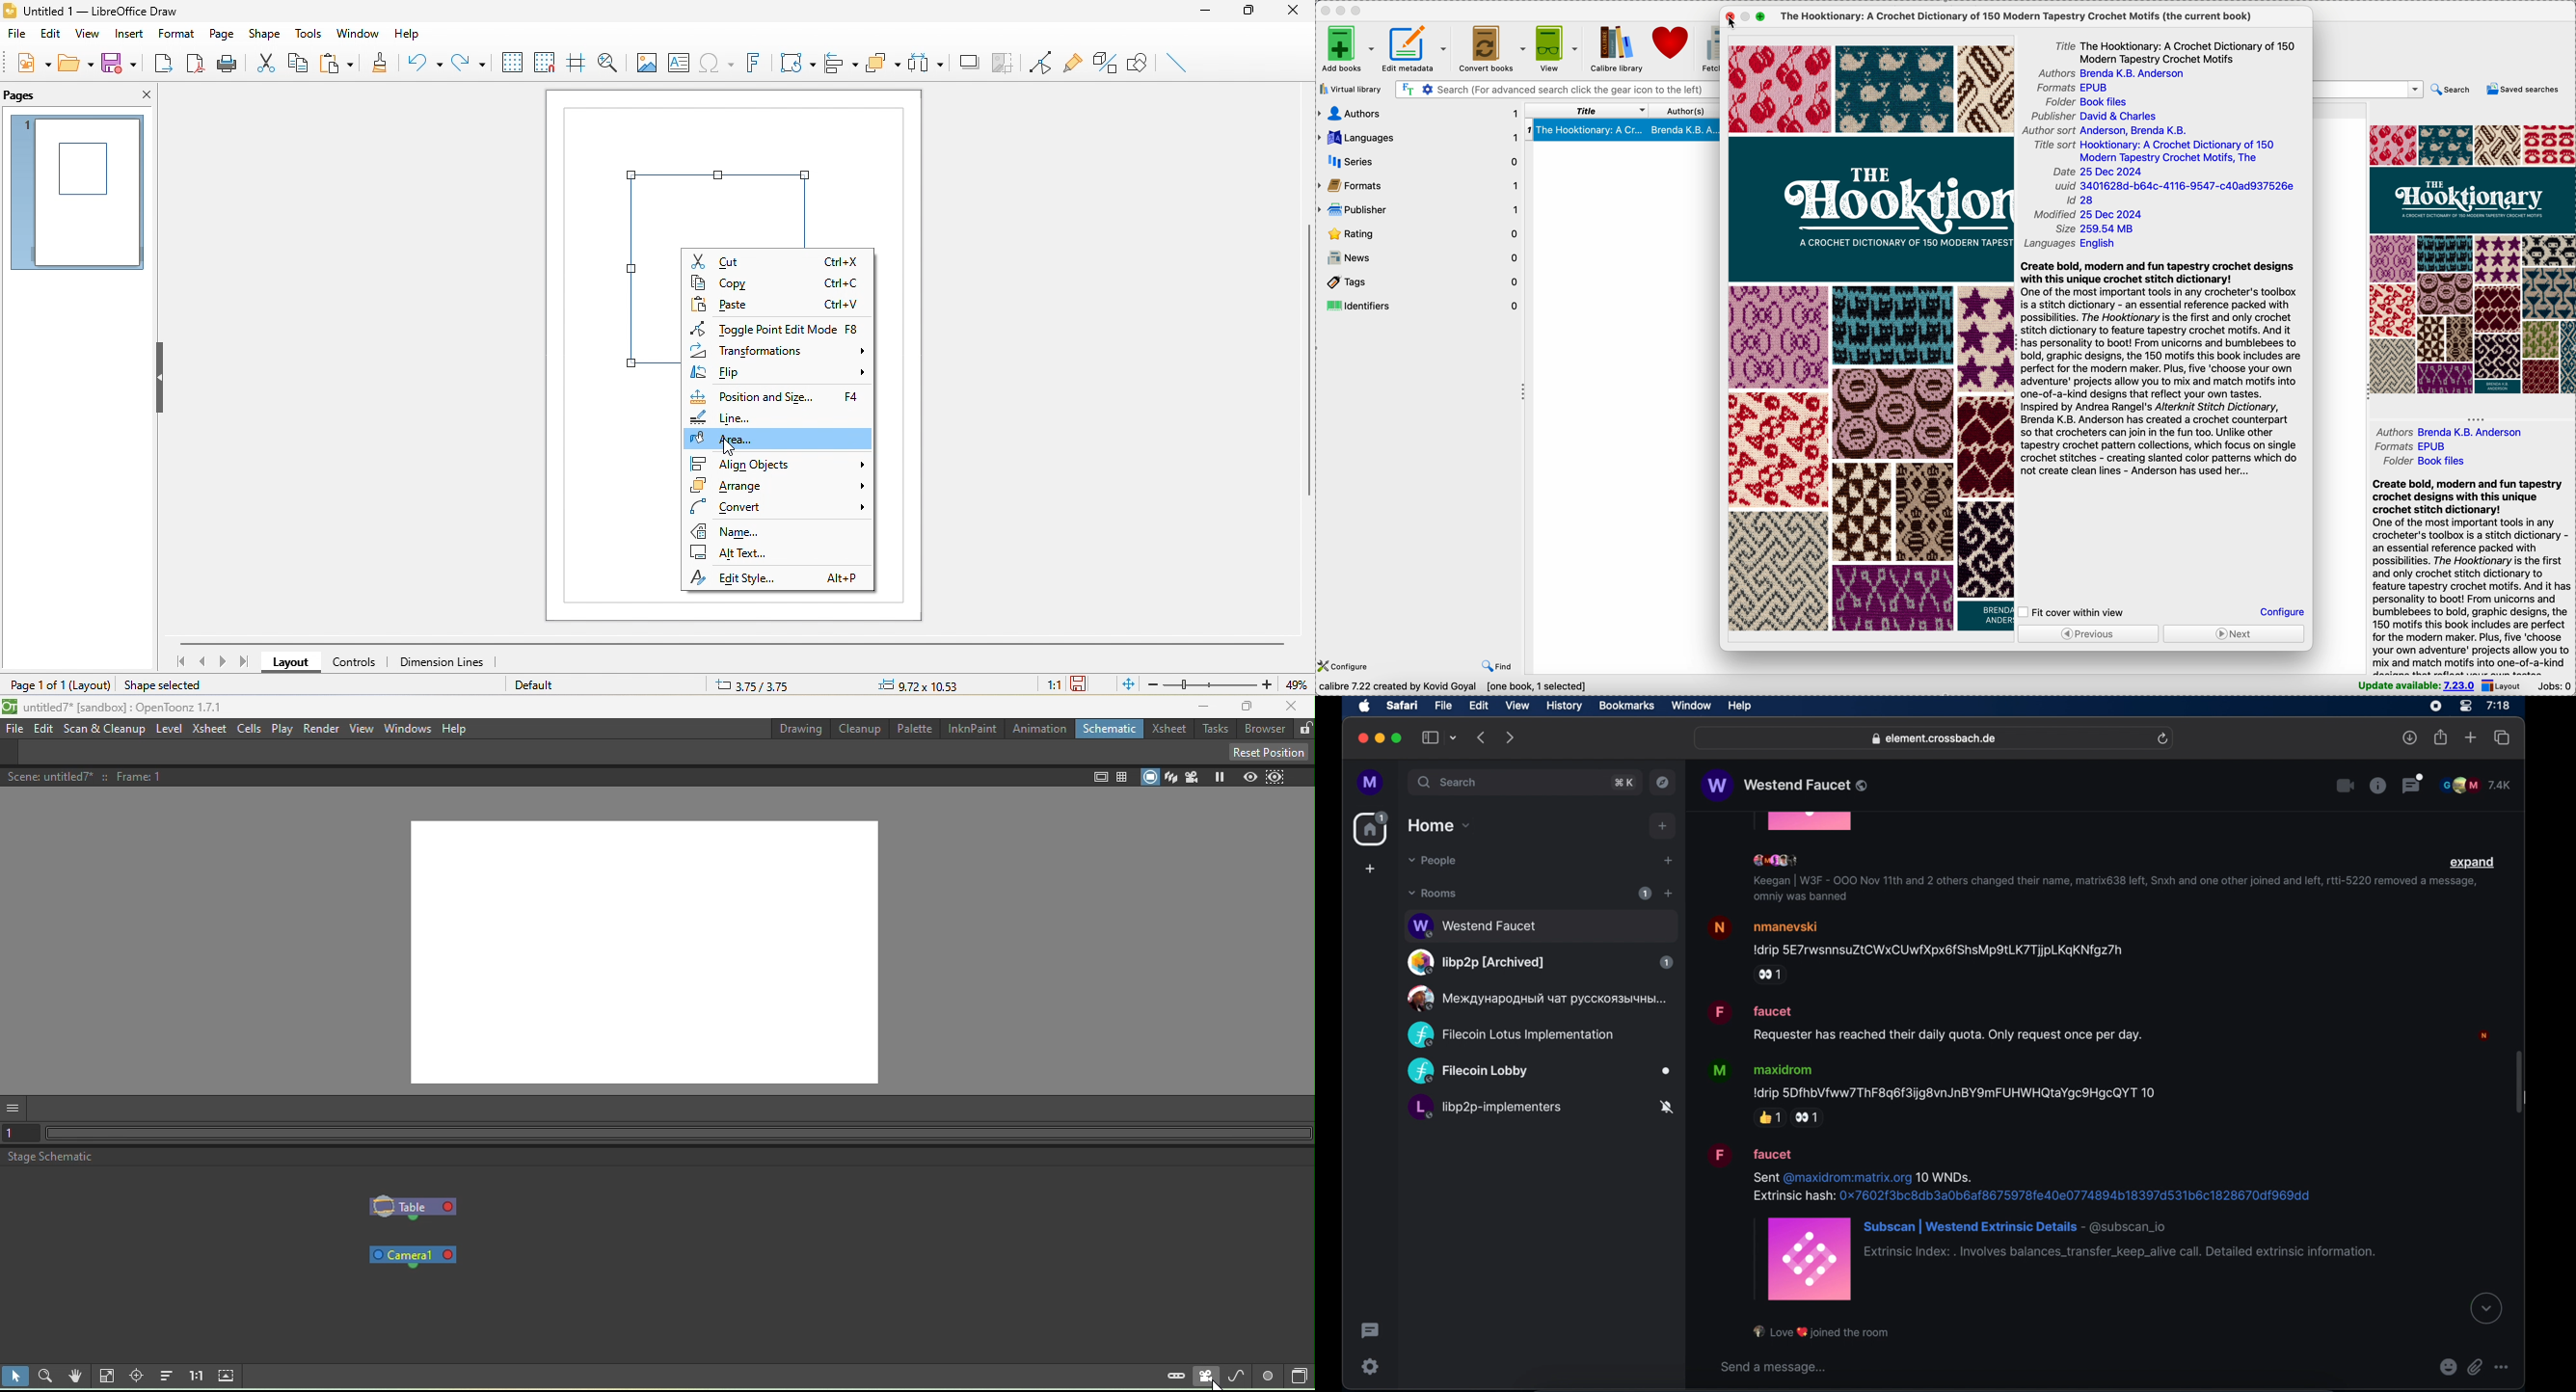  I want to click on safari, so click(1401, 705).